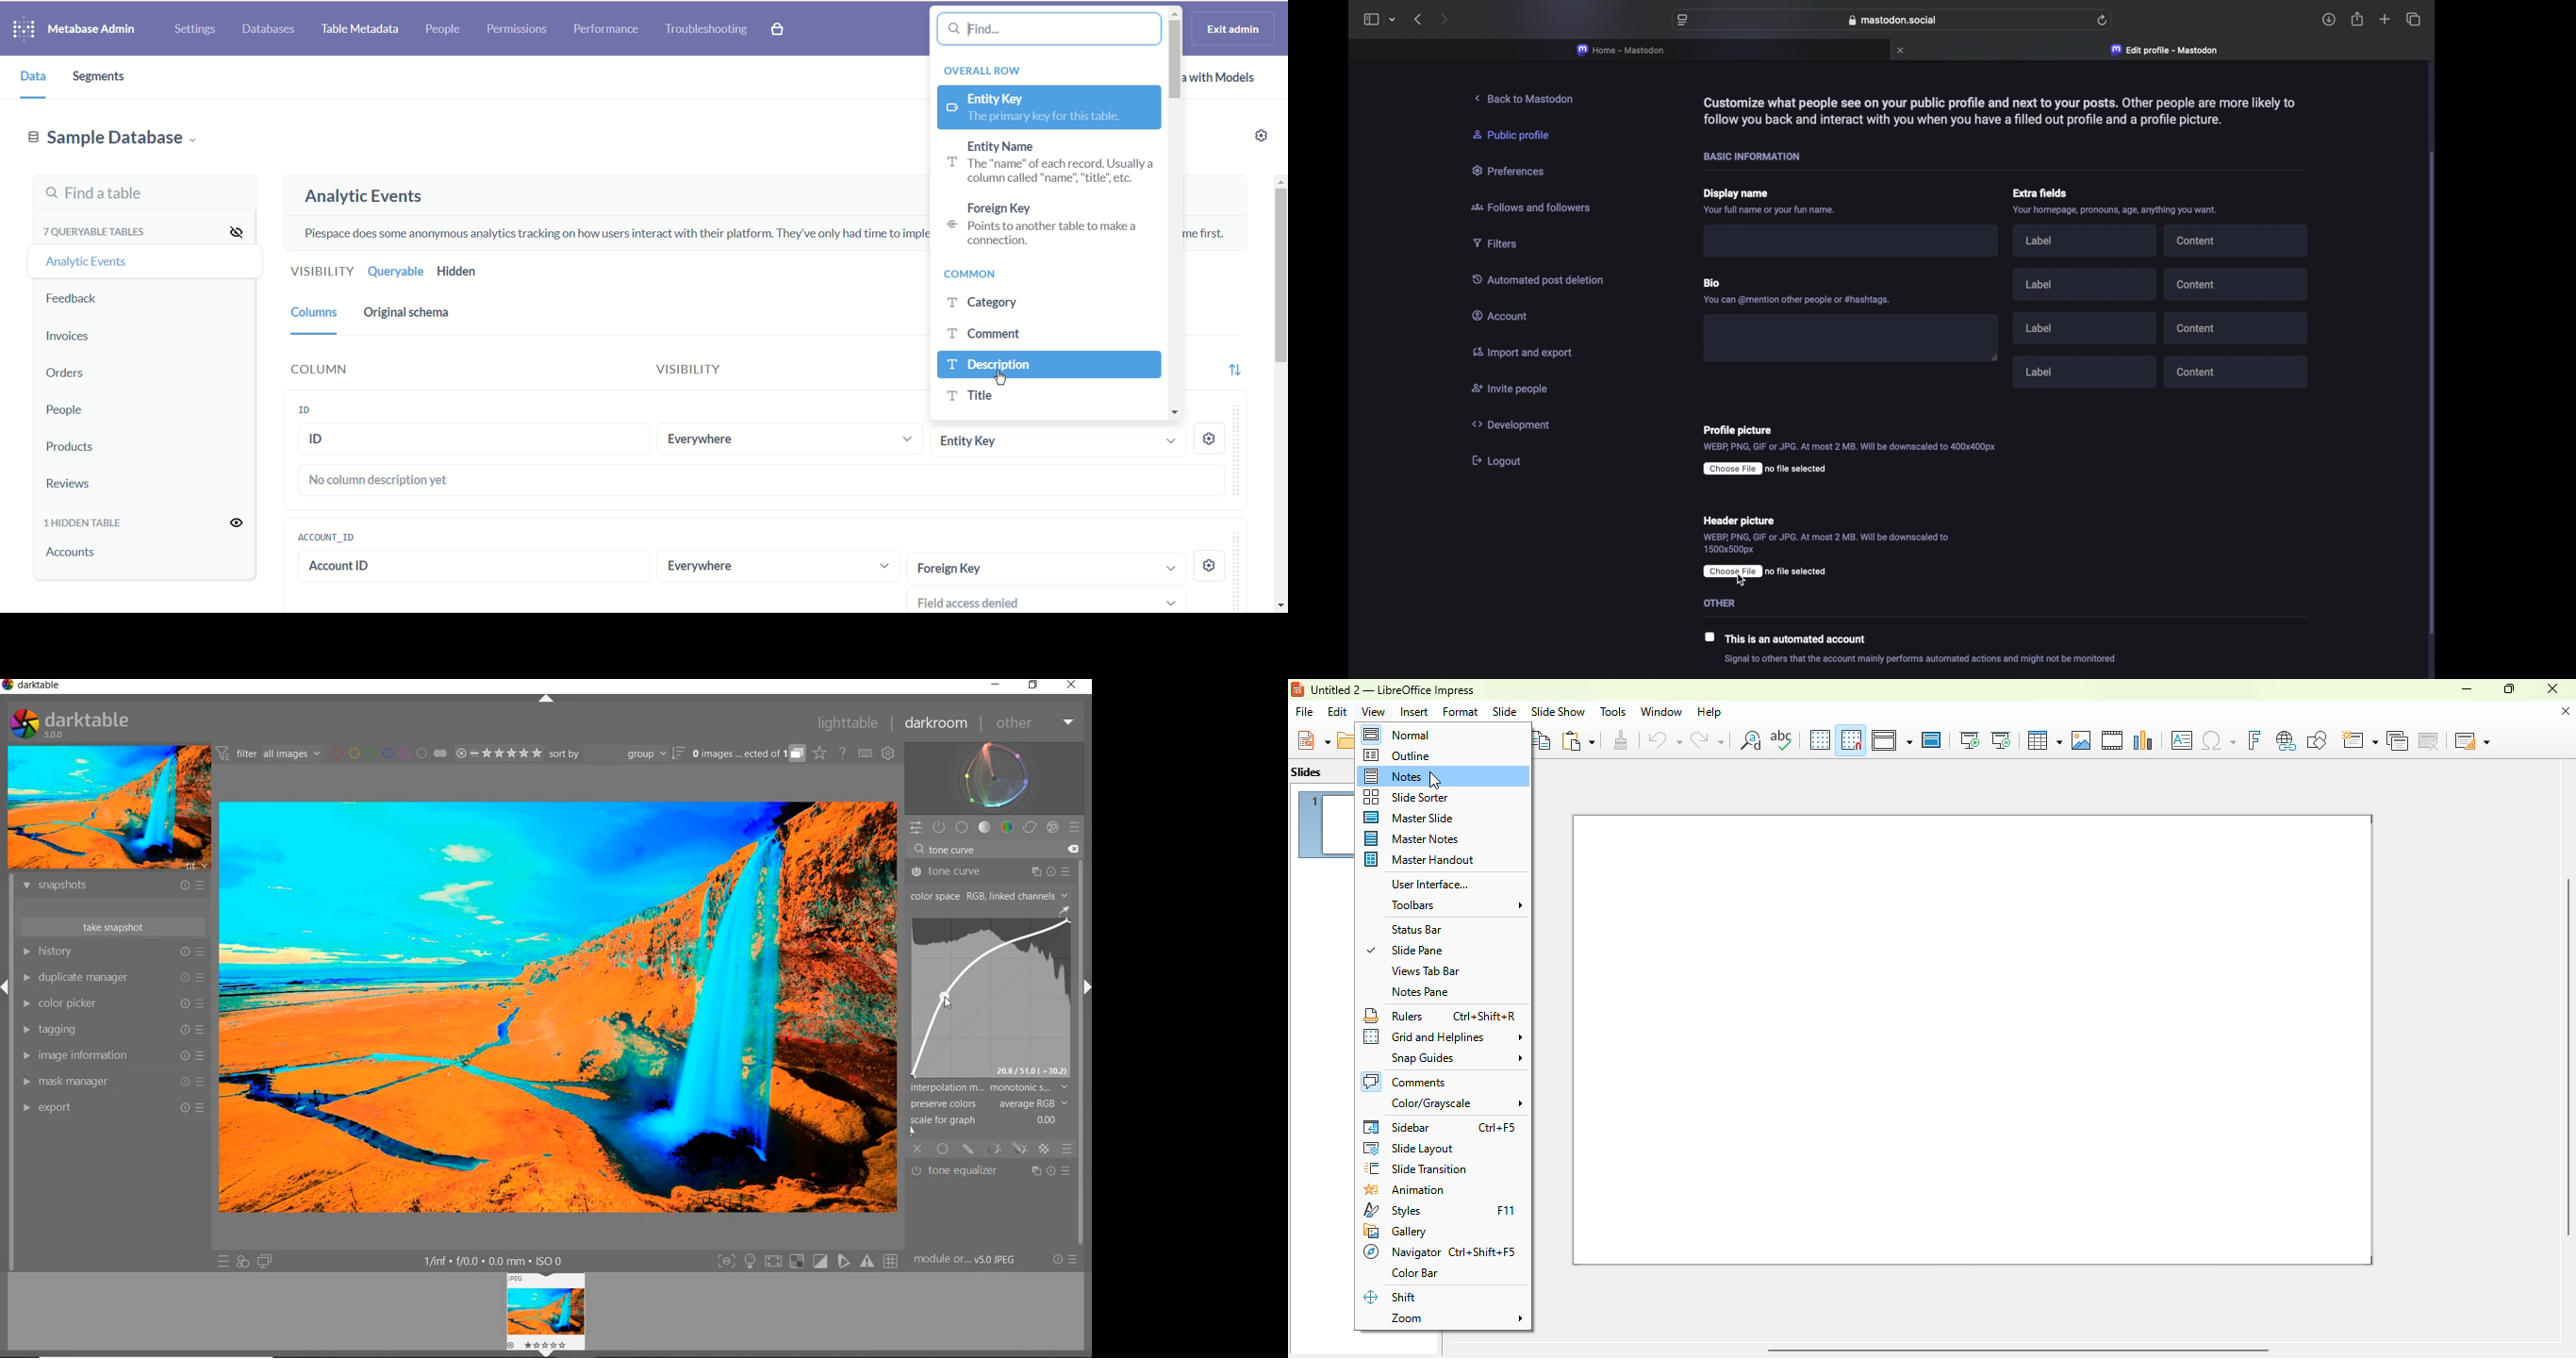 Image resolution: width=2576 pixels, height=1372 pixels. Describe the element at coordinates (1338, 712) in the screenshot. I see `edit` at that location.